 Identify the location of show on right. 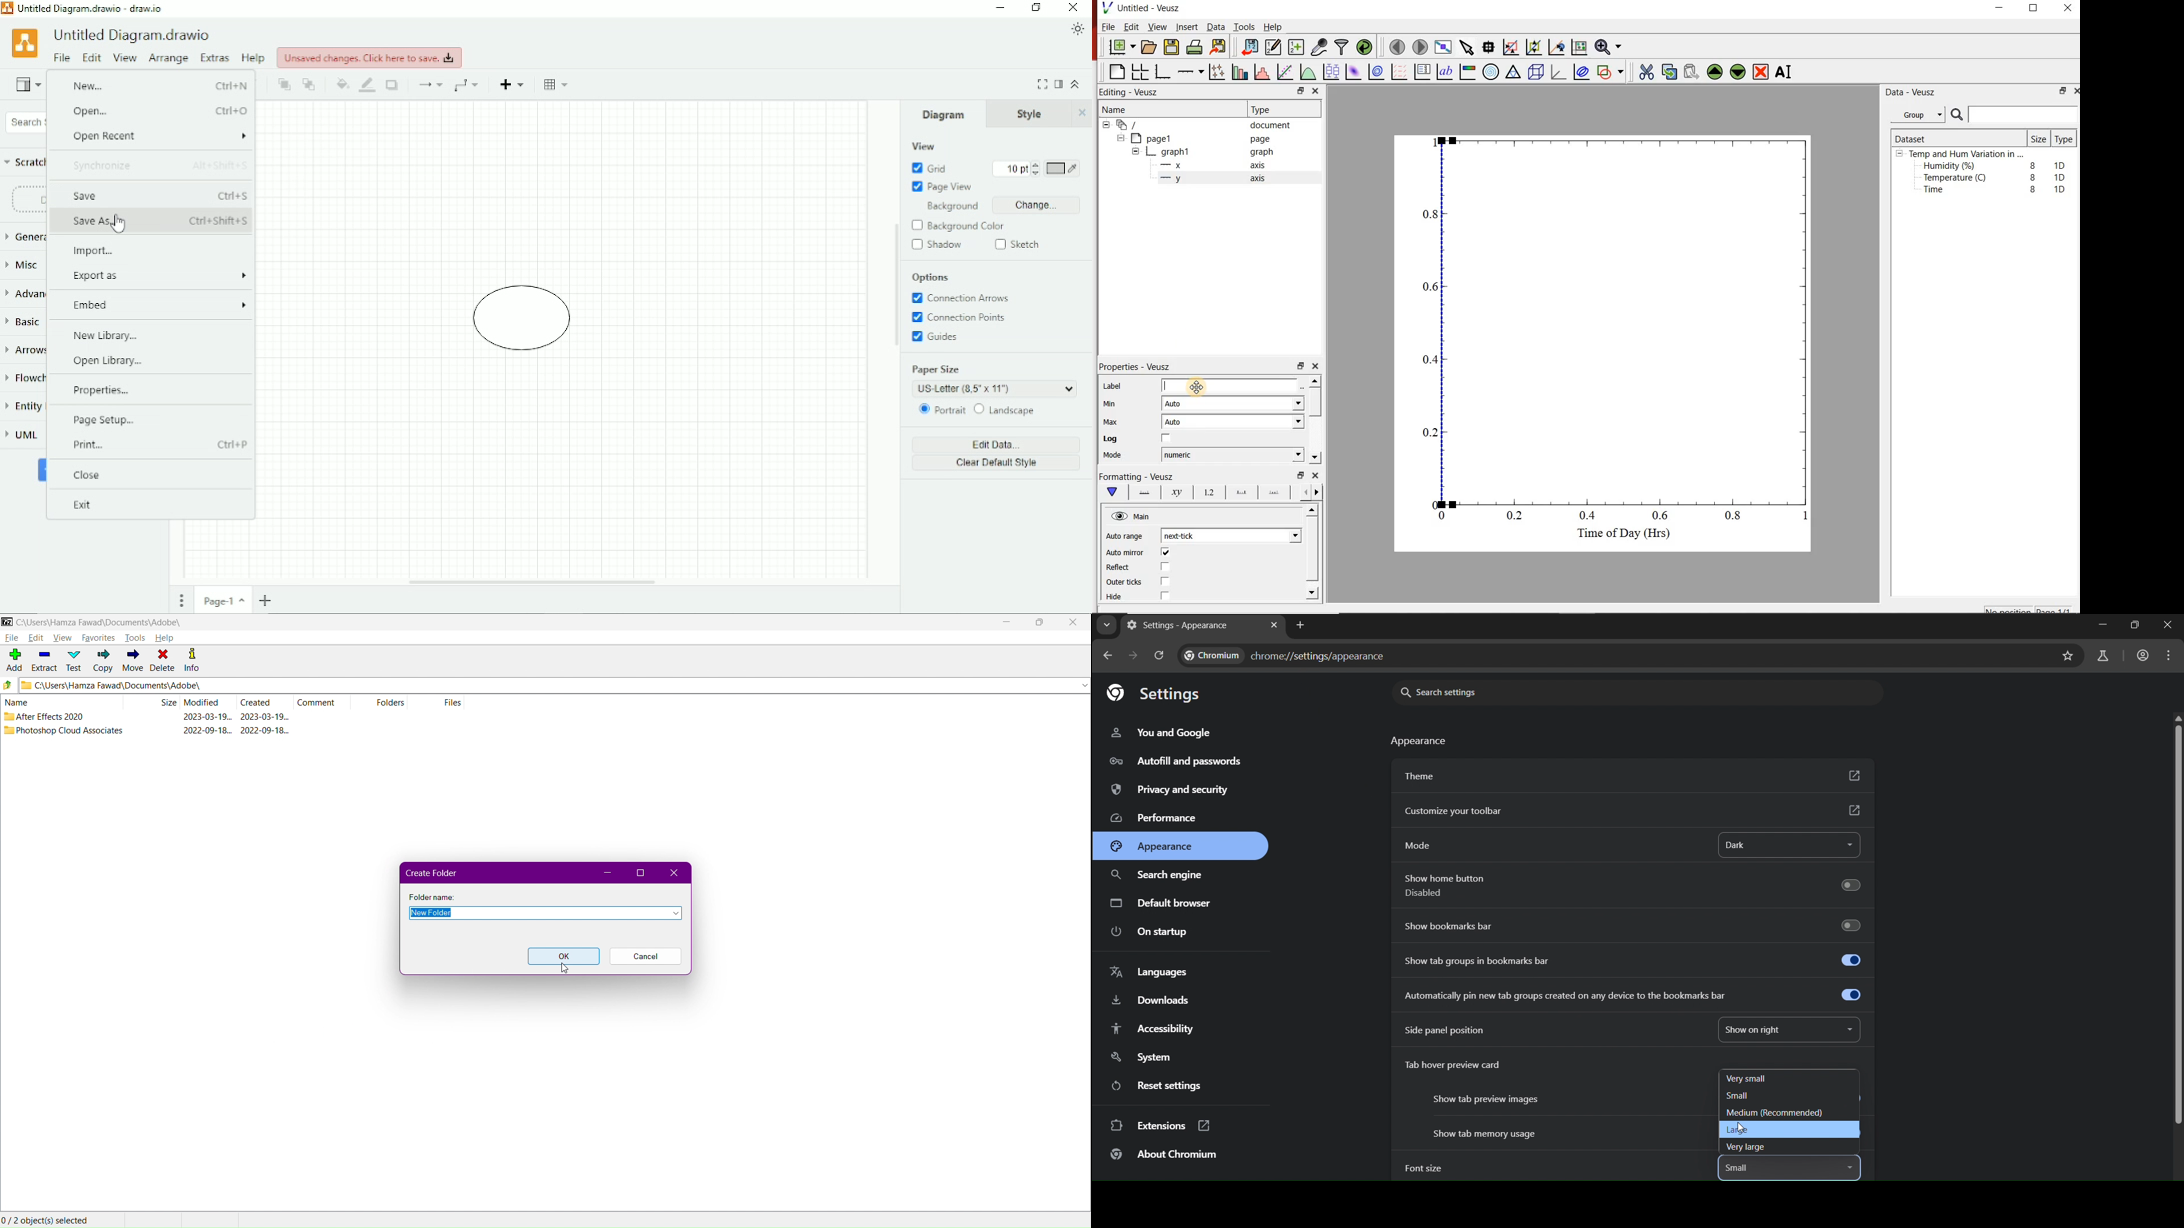
(1761, 1028).